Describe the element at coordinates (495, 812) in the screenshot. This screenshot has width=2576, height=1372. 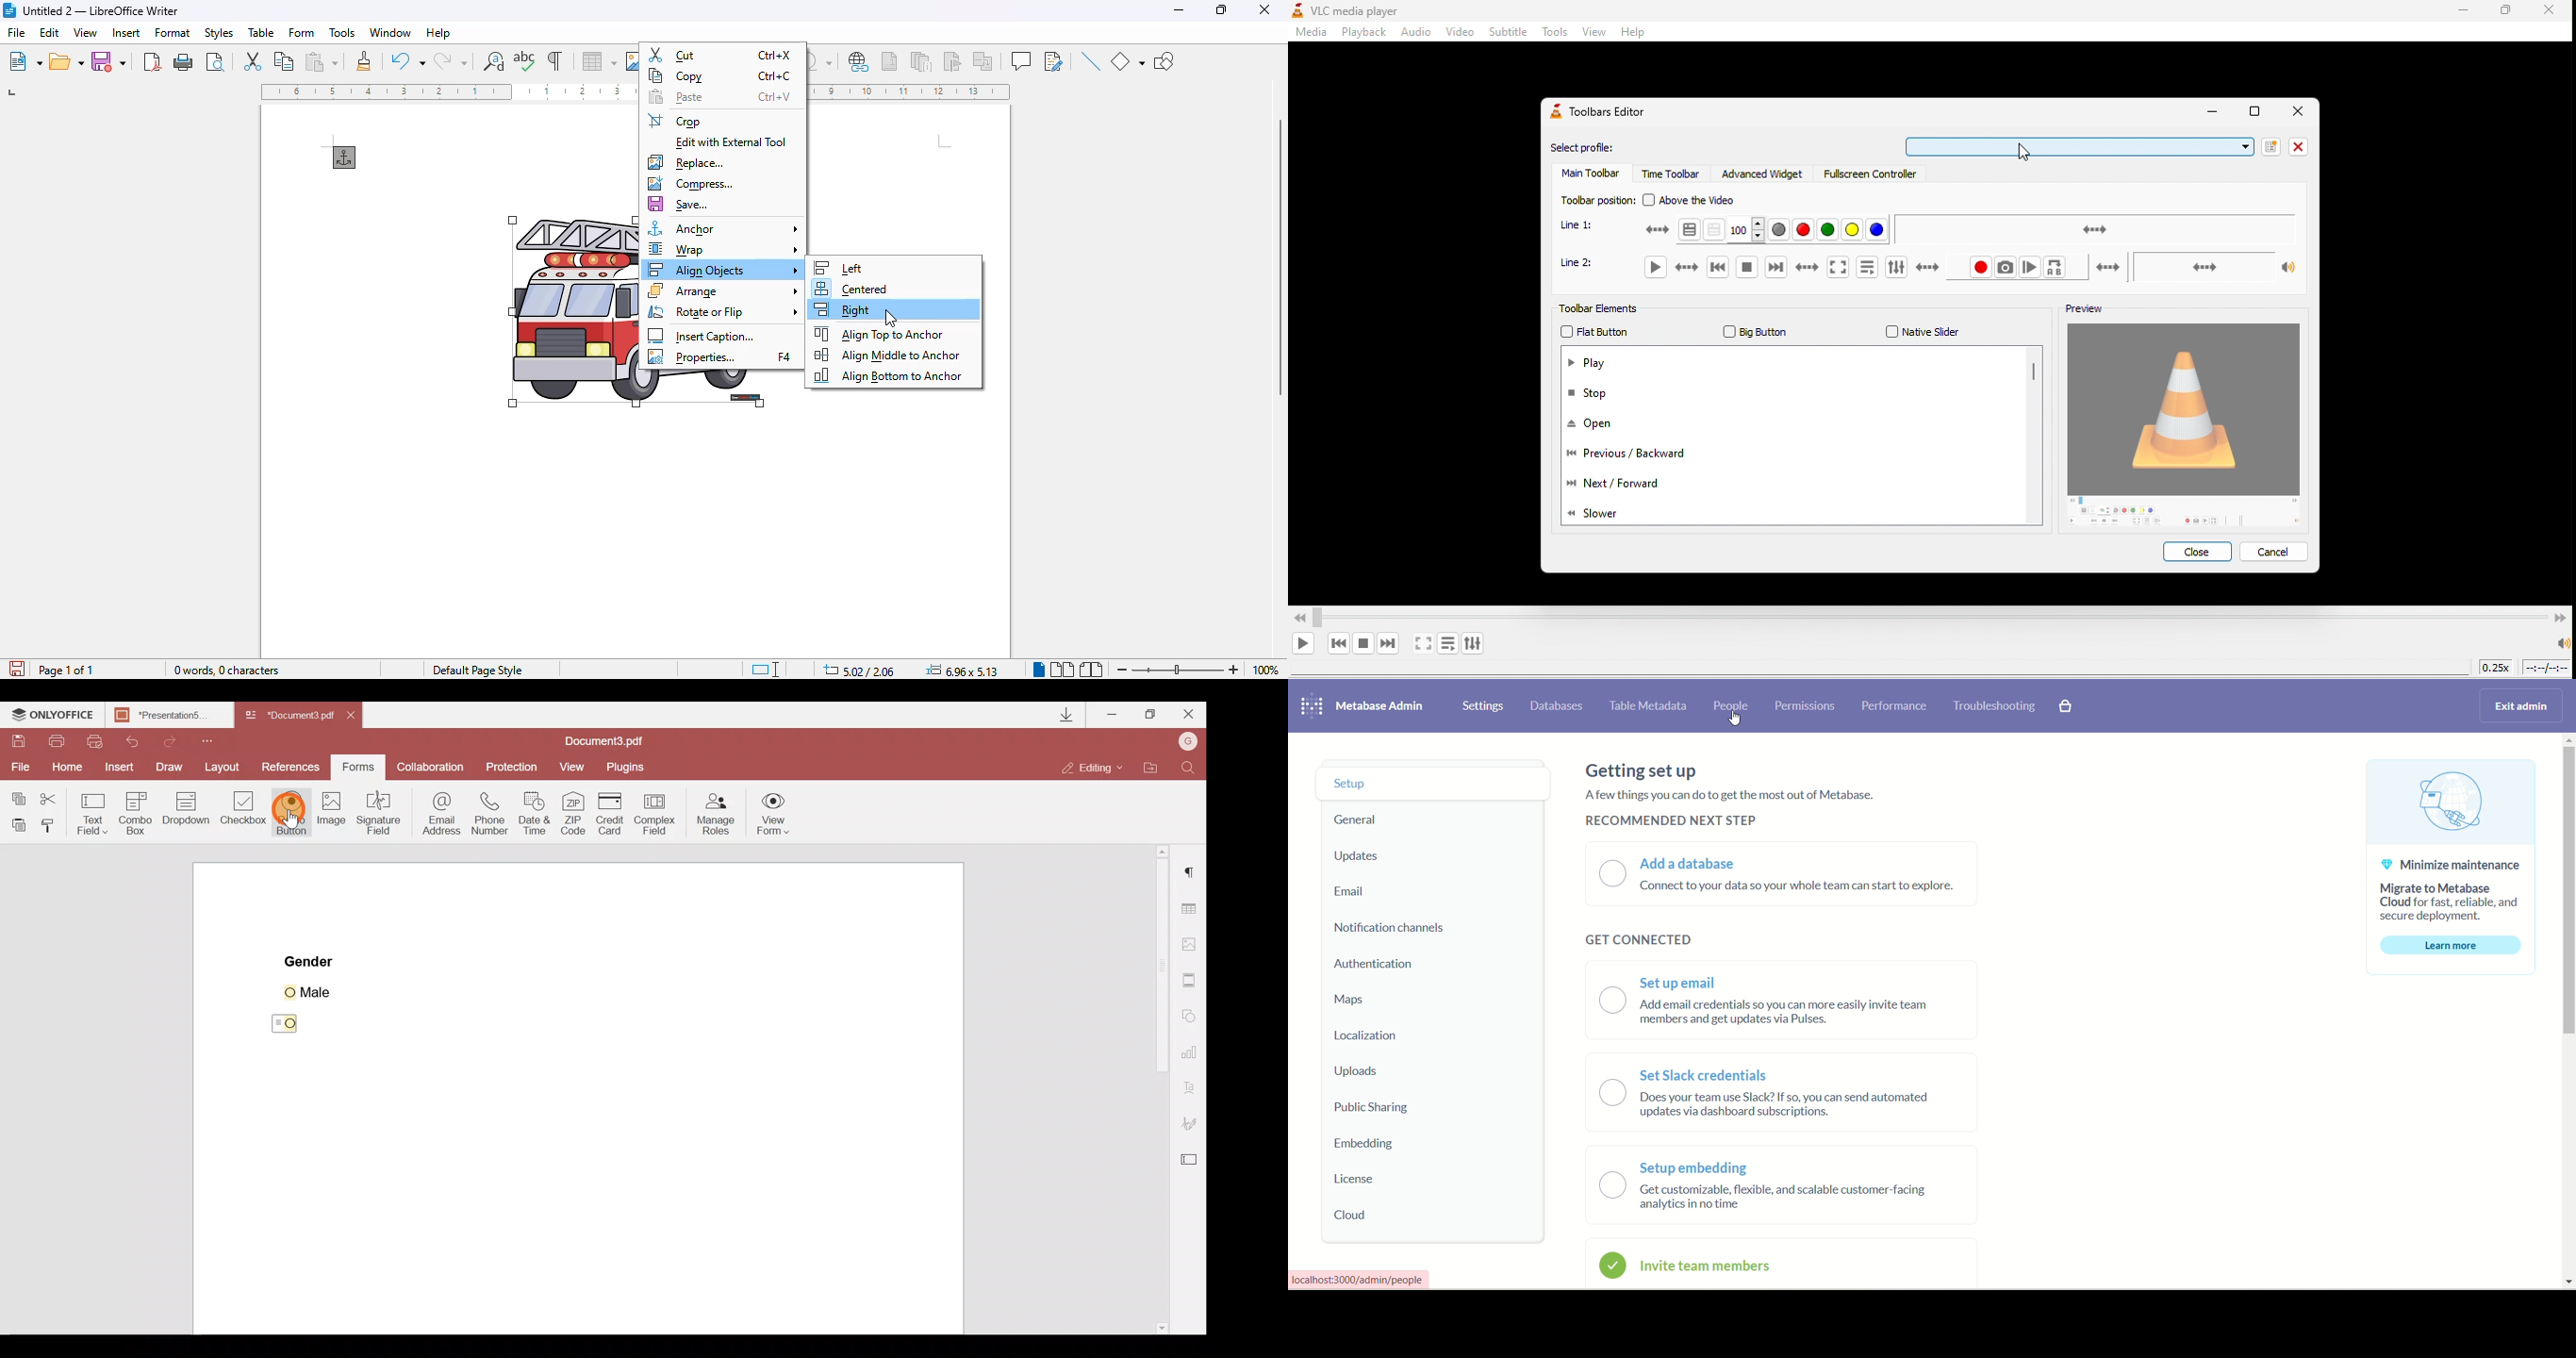
I see `Phone number` at that location.